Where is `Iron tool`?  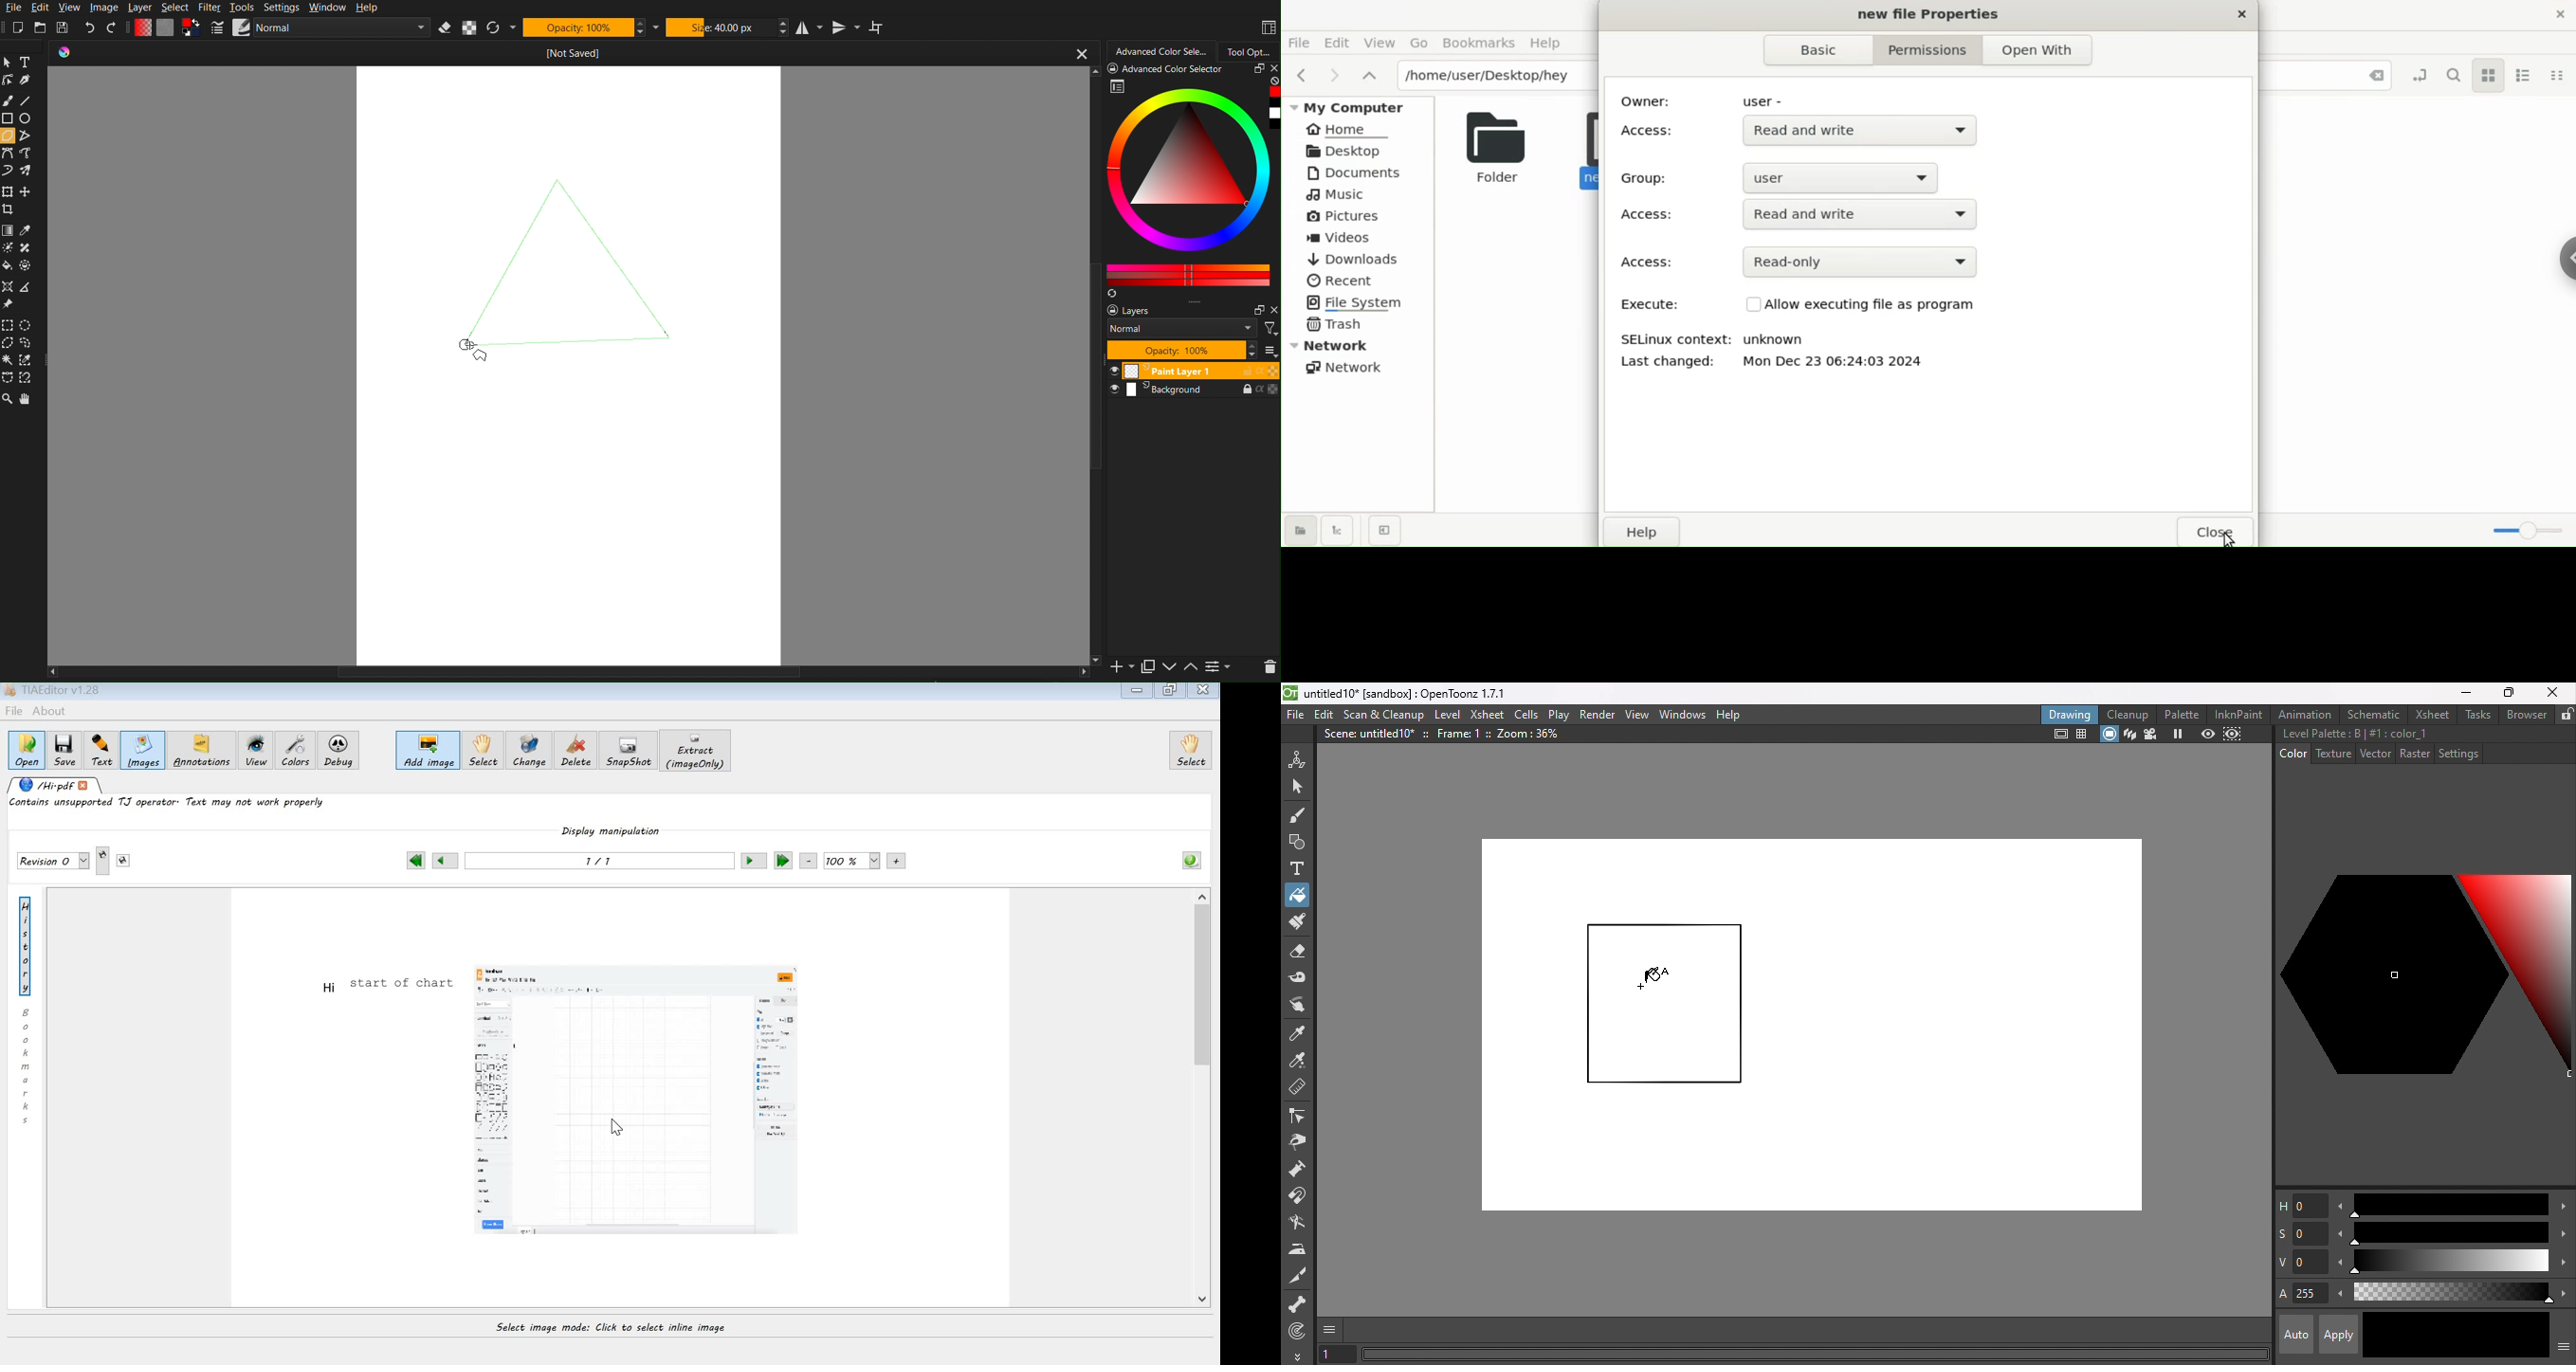
Iron tool is located at coordinates (1299, 1249).